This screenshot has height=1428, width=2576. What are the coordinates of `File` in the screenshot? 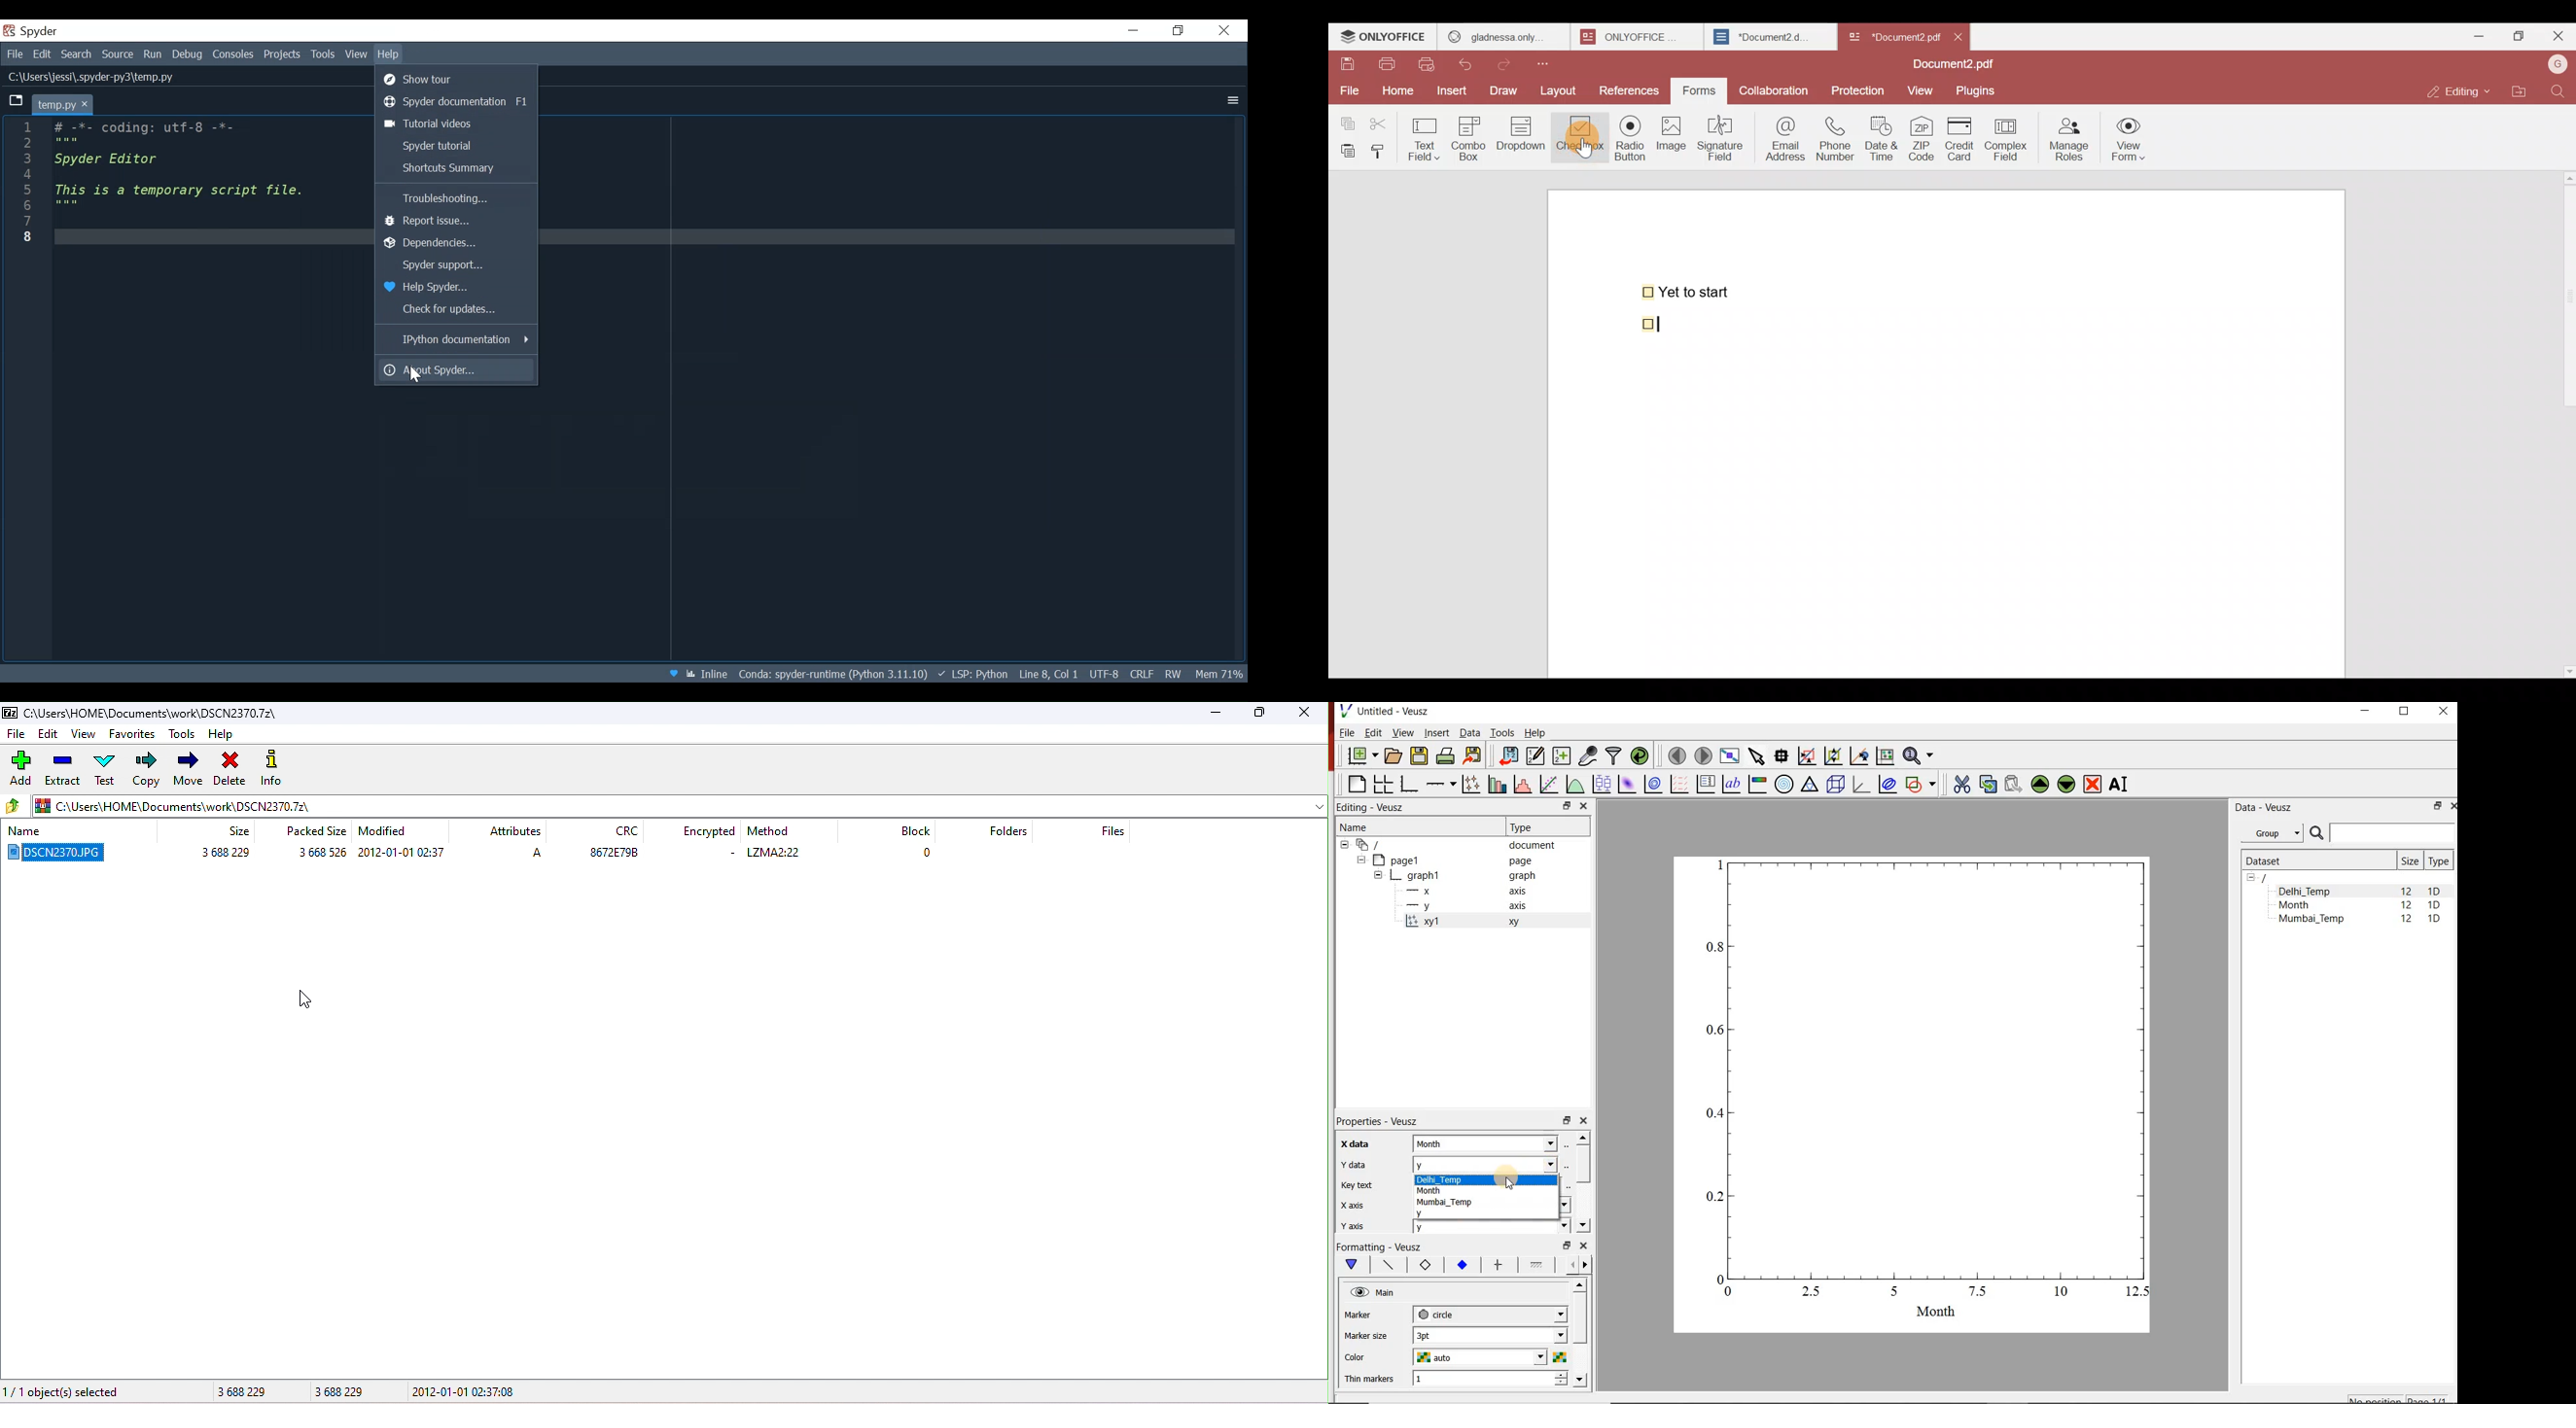 It's located at (15, 55).